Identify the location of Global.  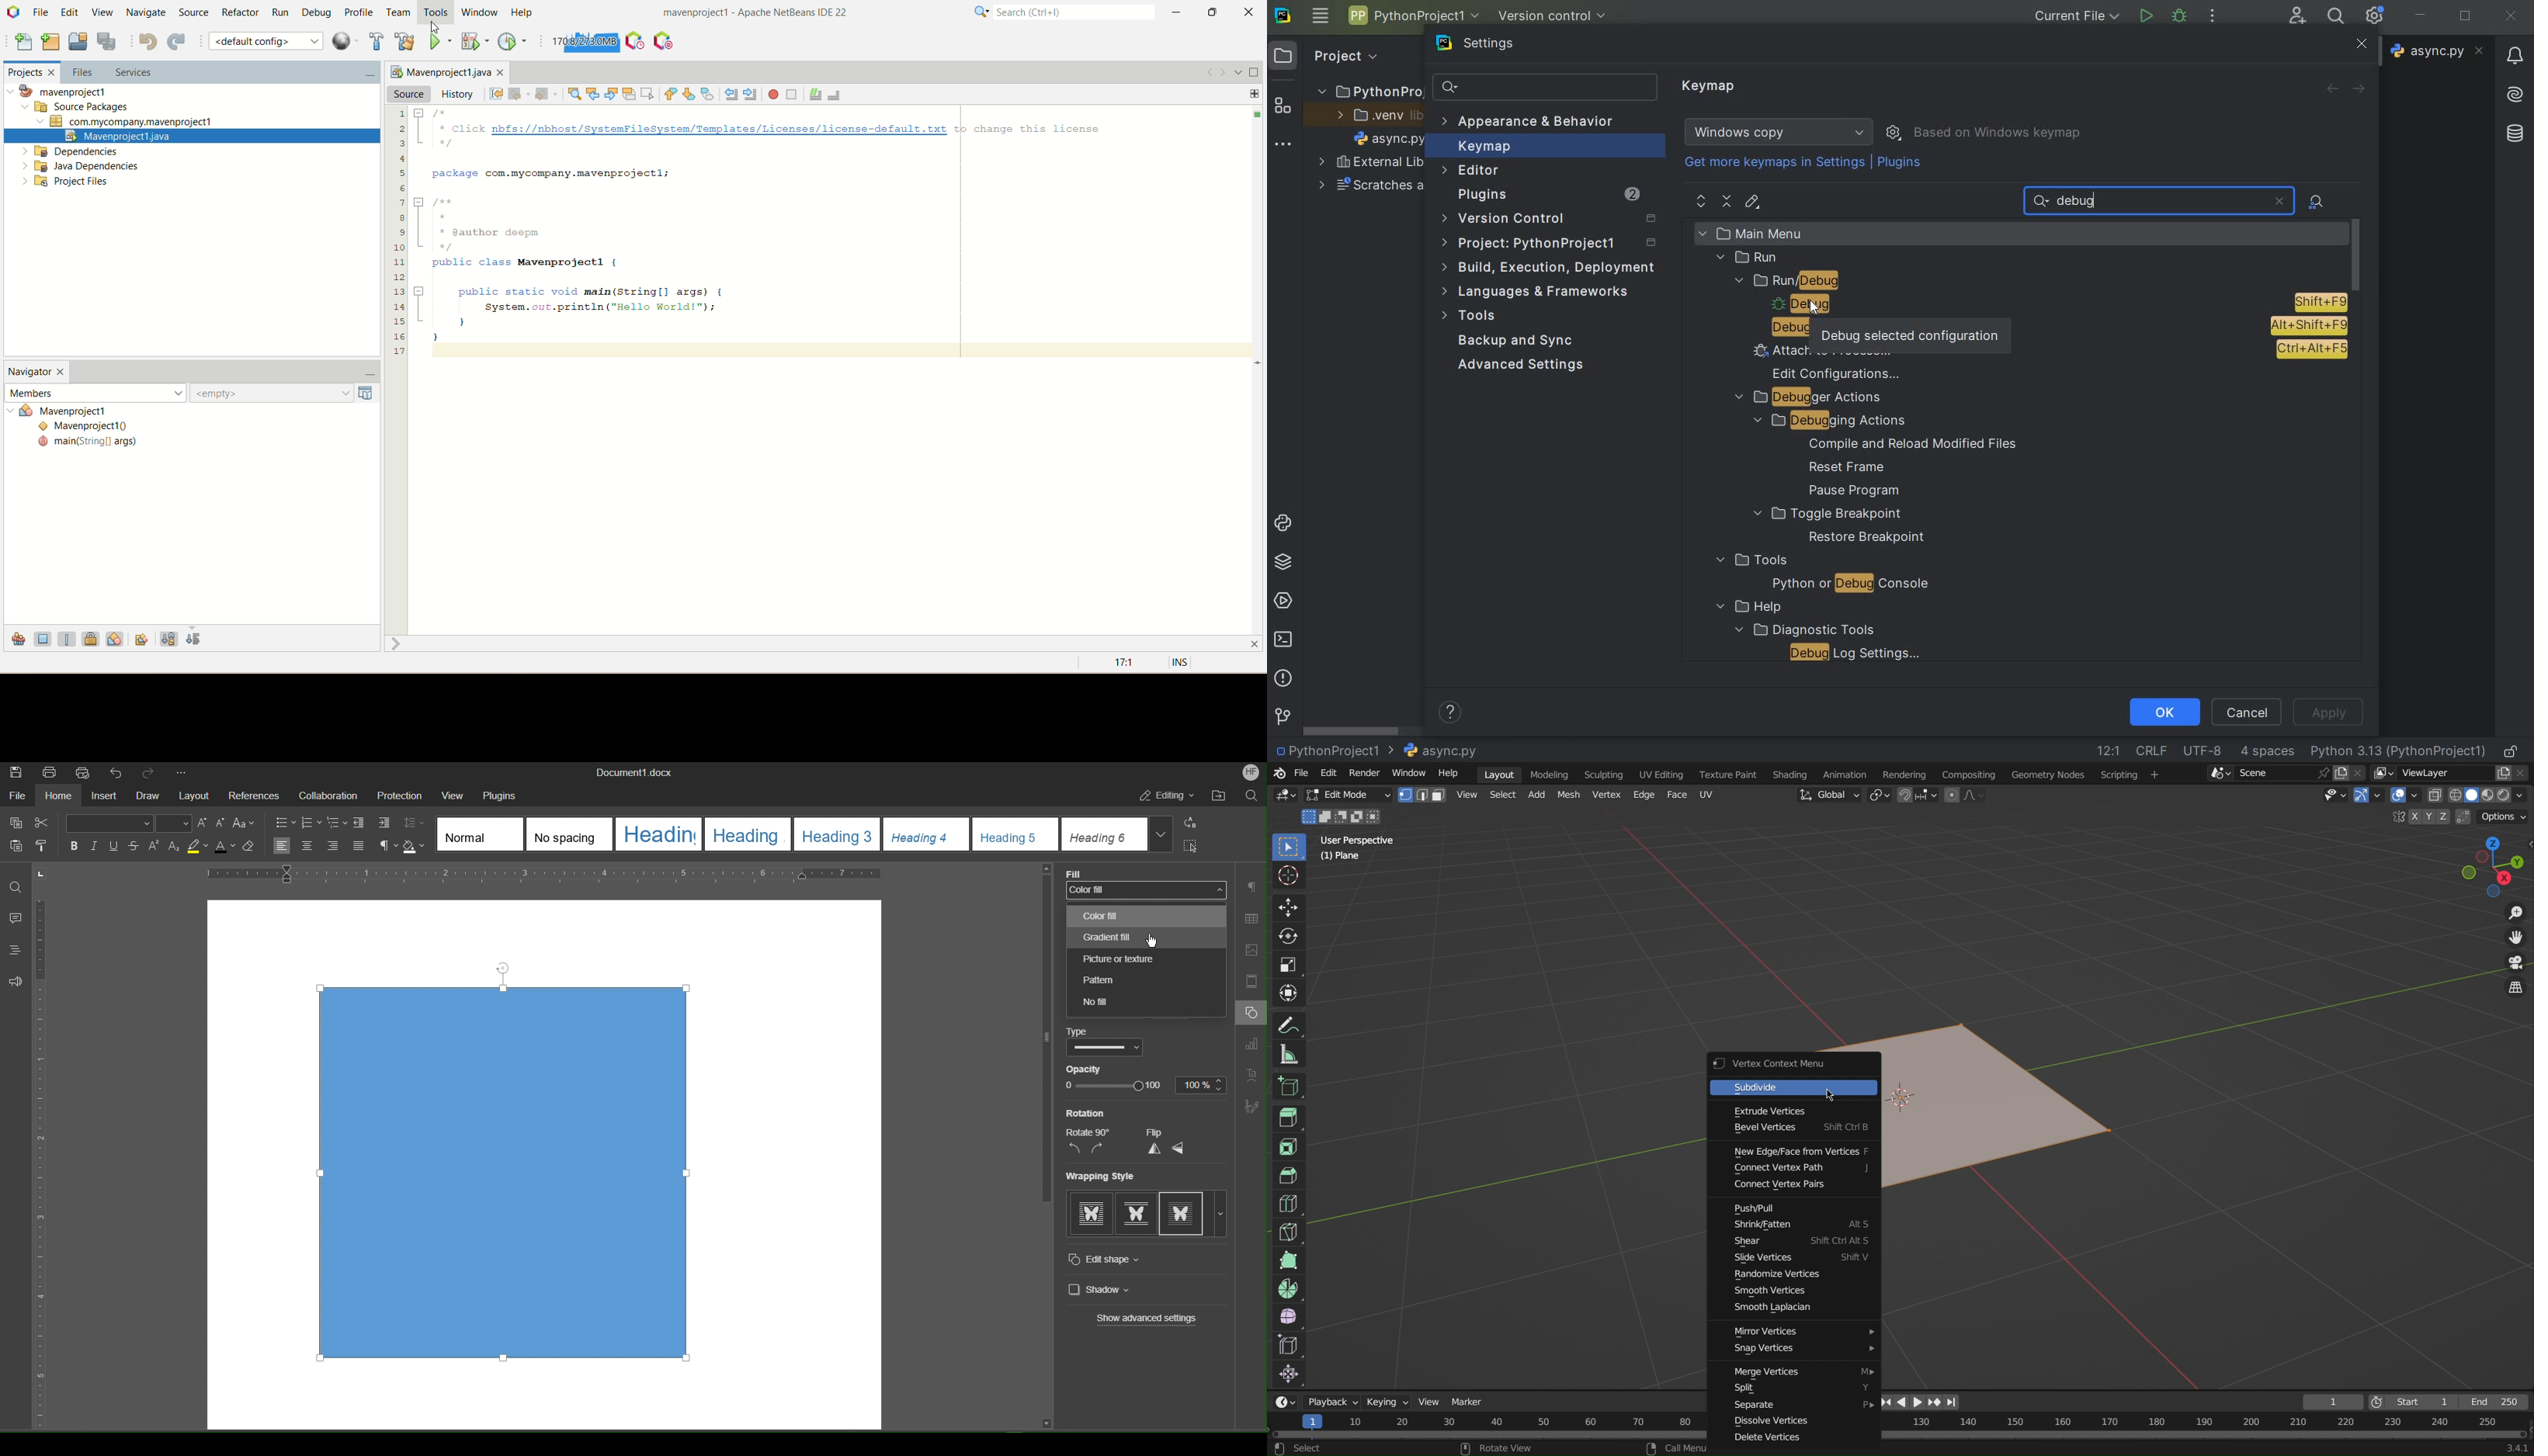
(1827, 795).